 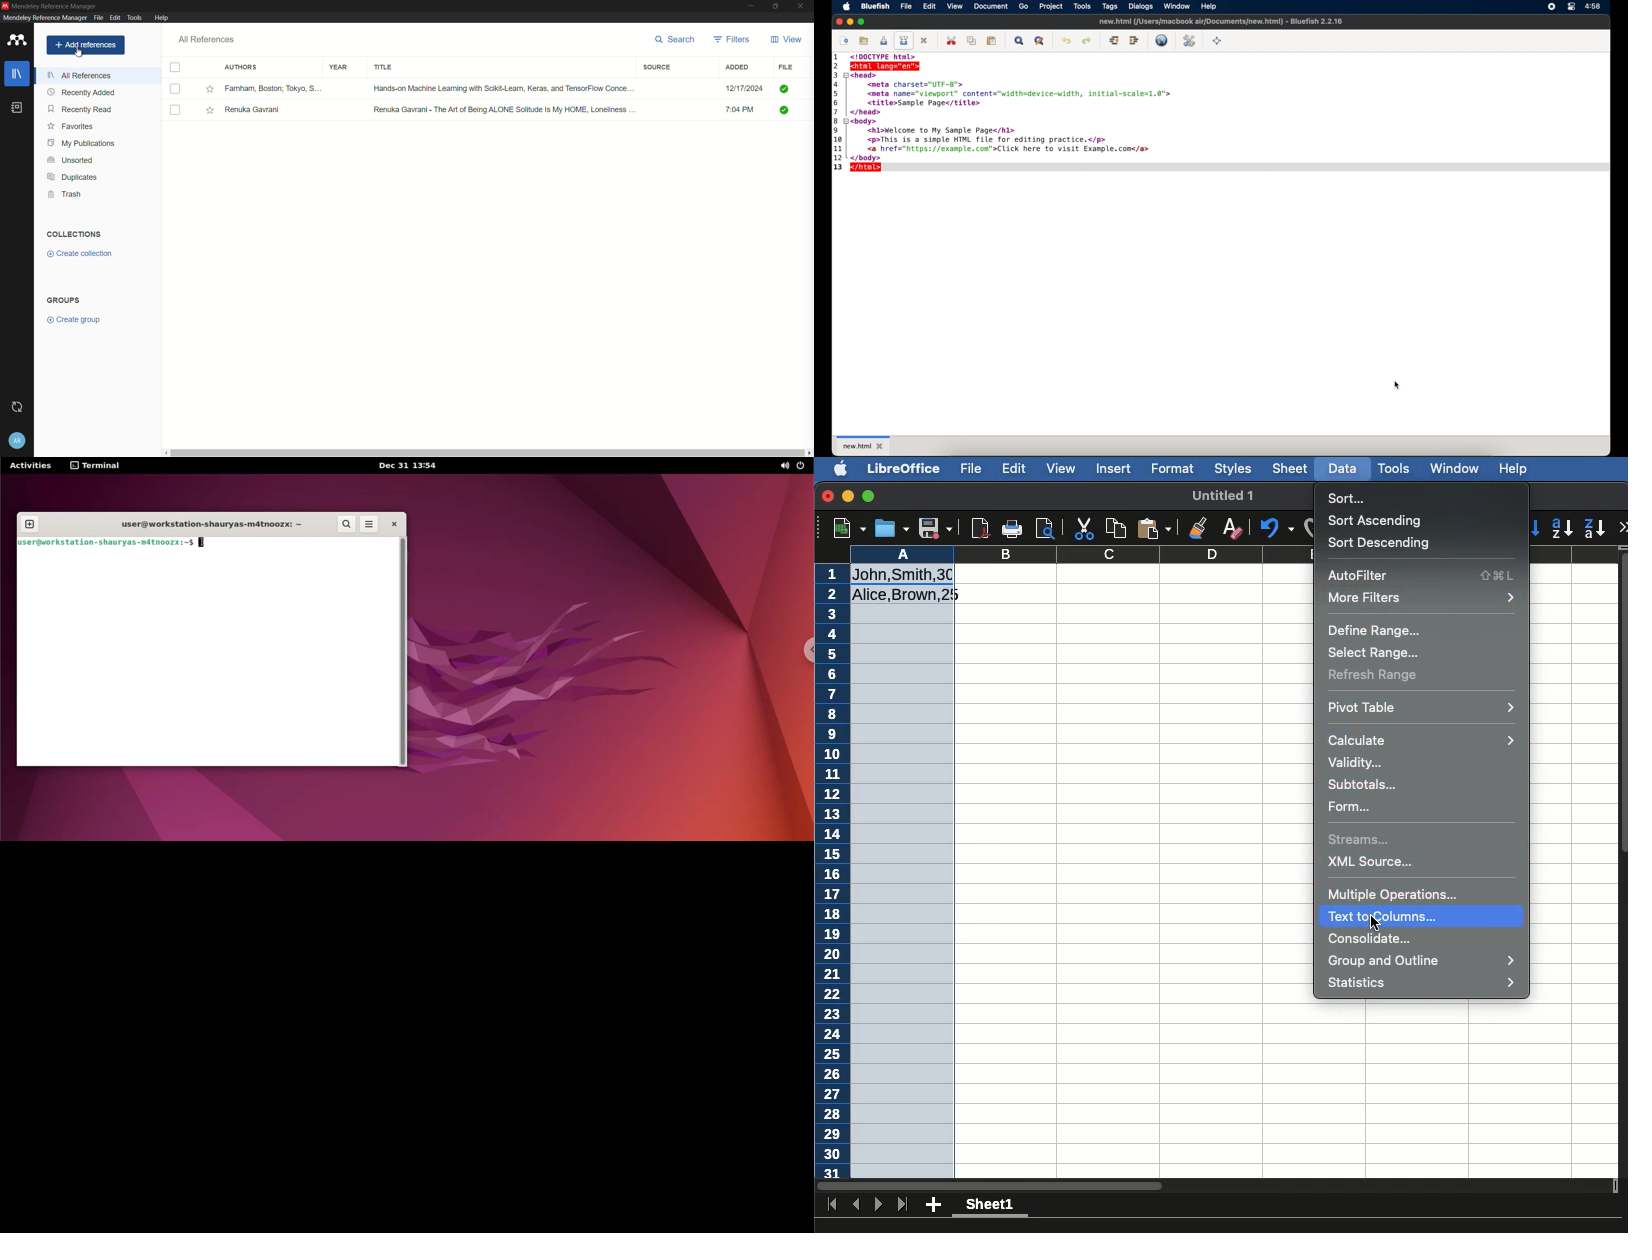 What do you see at coordinates (785, 88) in the screenshot?
I see `check` at bounding box center [785, 88].